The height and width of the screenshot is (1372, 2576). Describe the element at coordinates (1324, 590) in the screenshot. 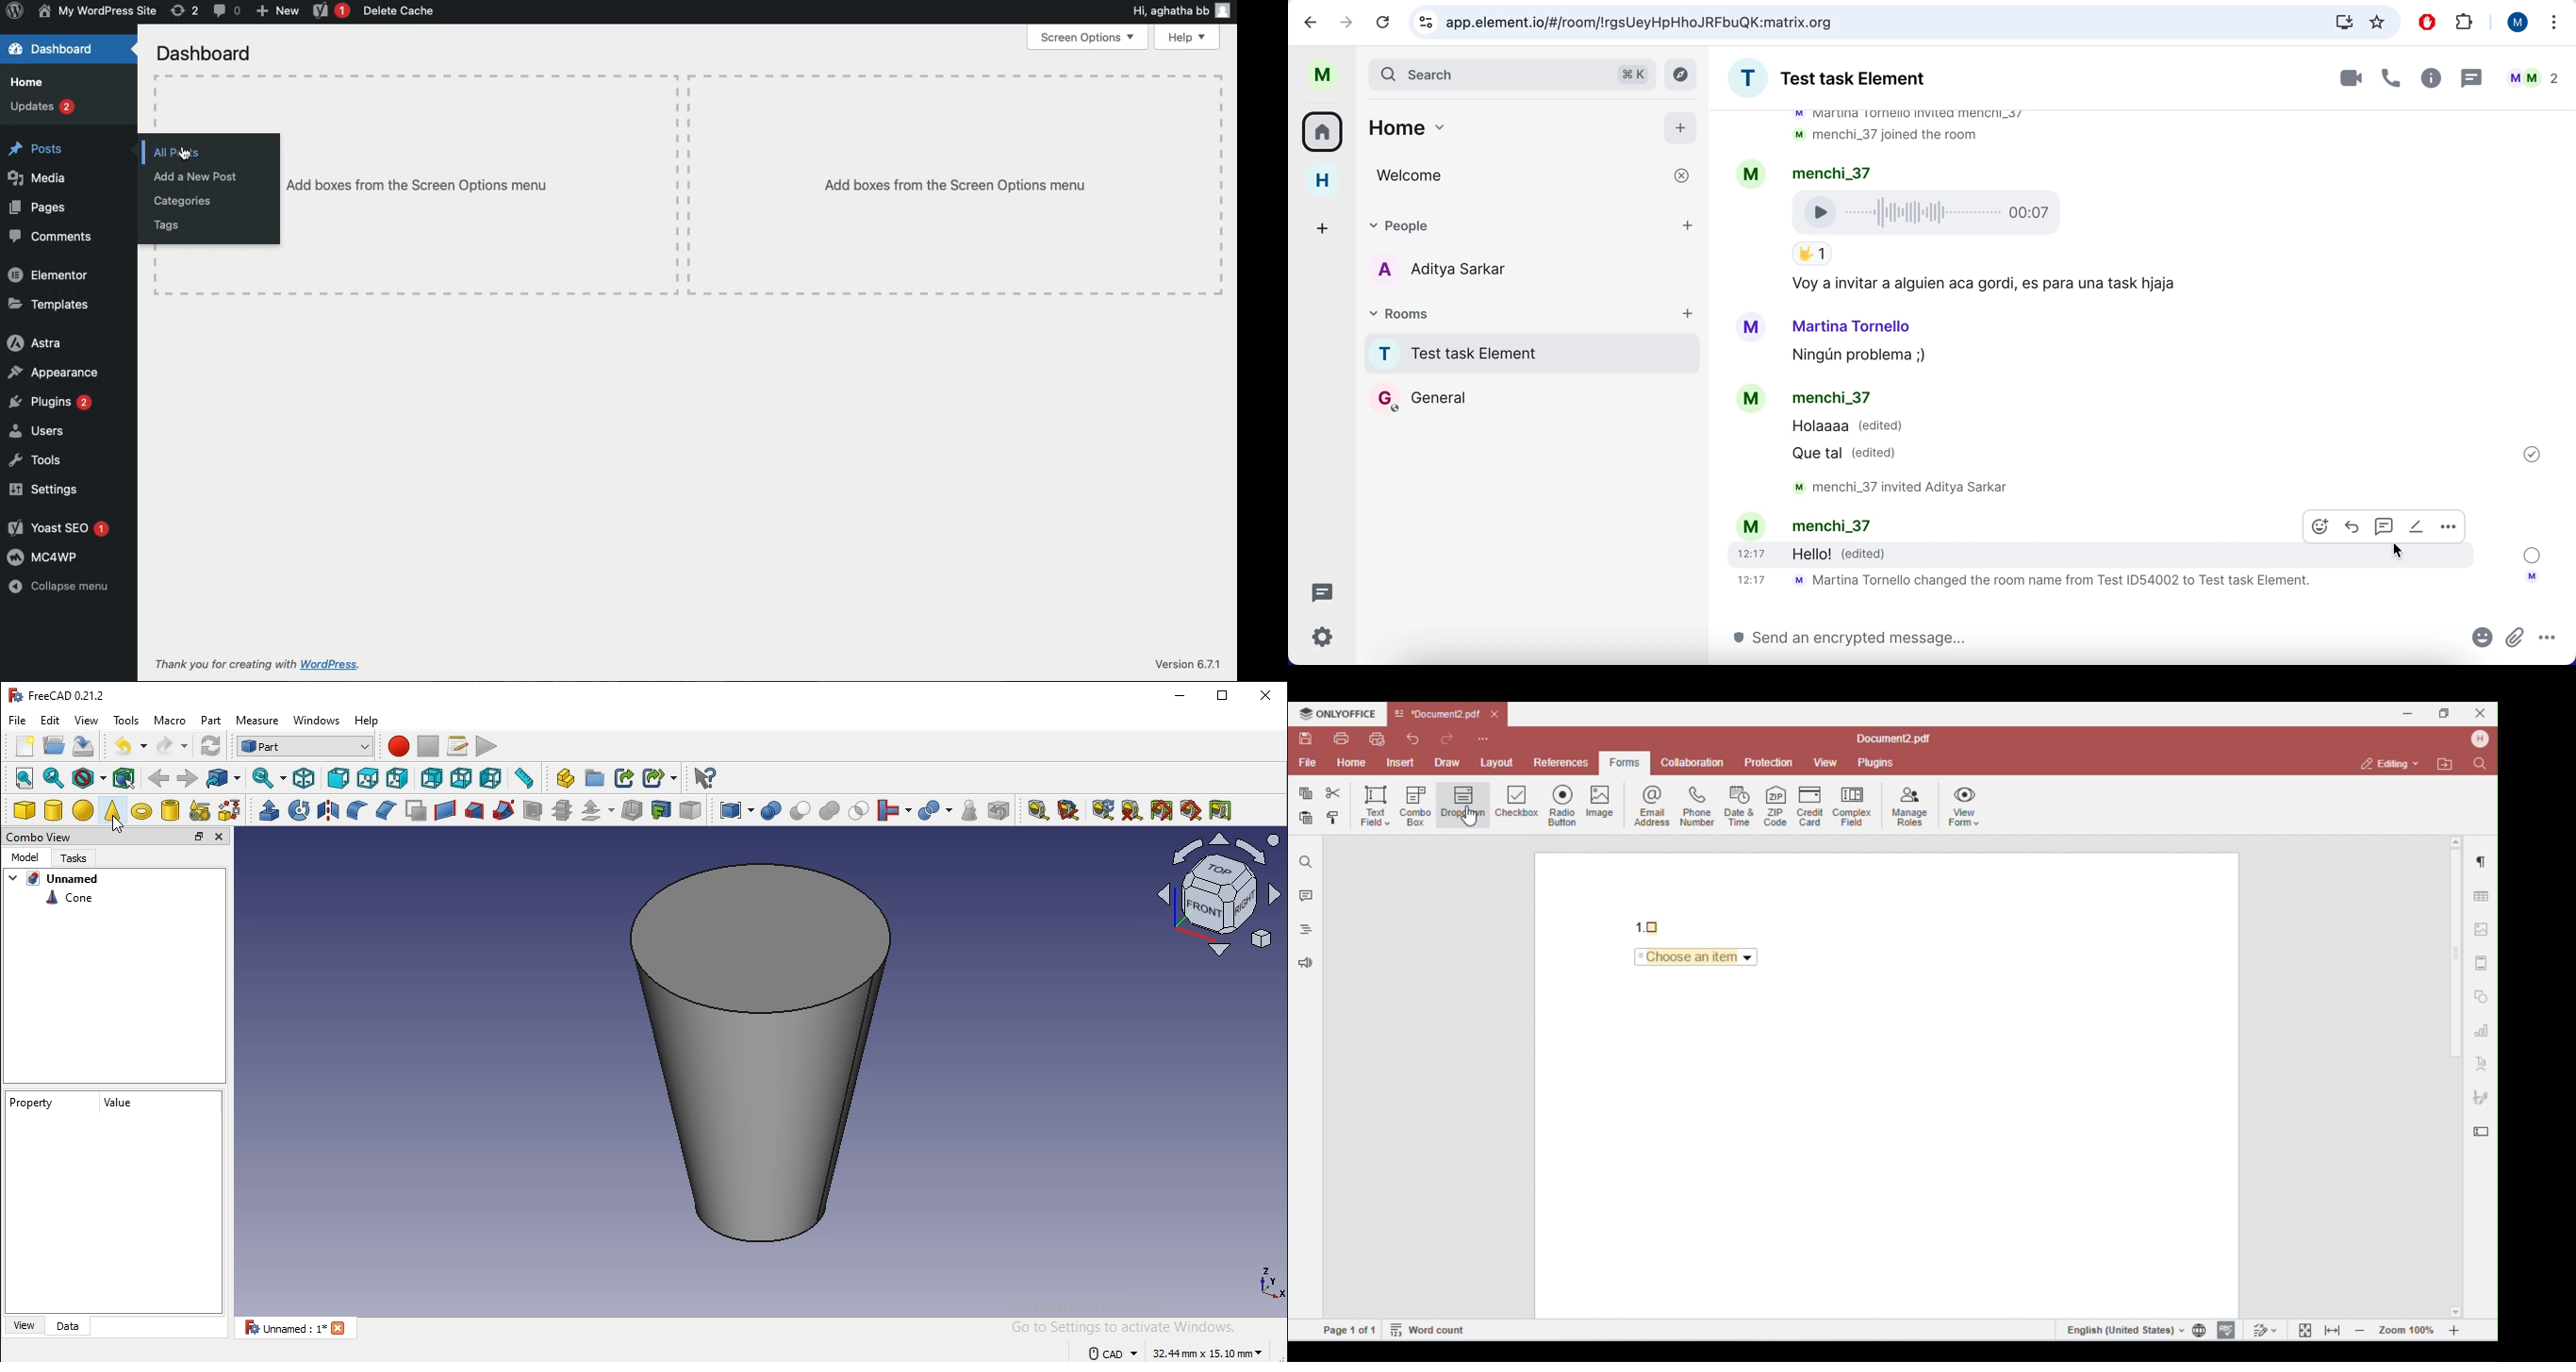

I see `threads` at that location.